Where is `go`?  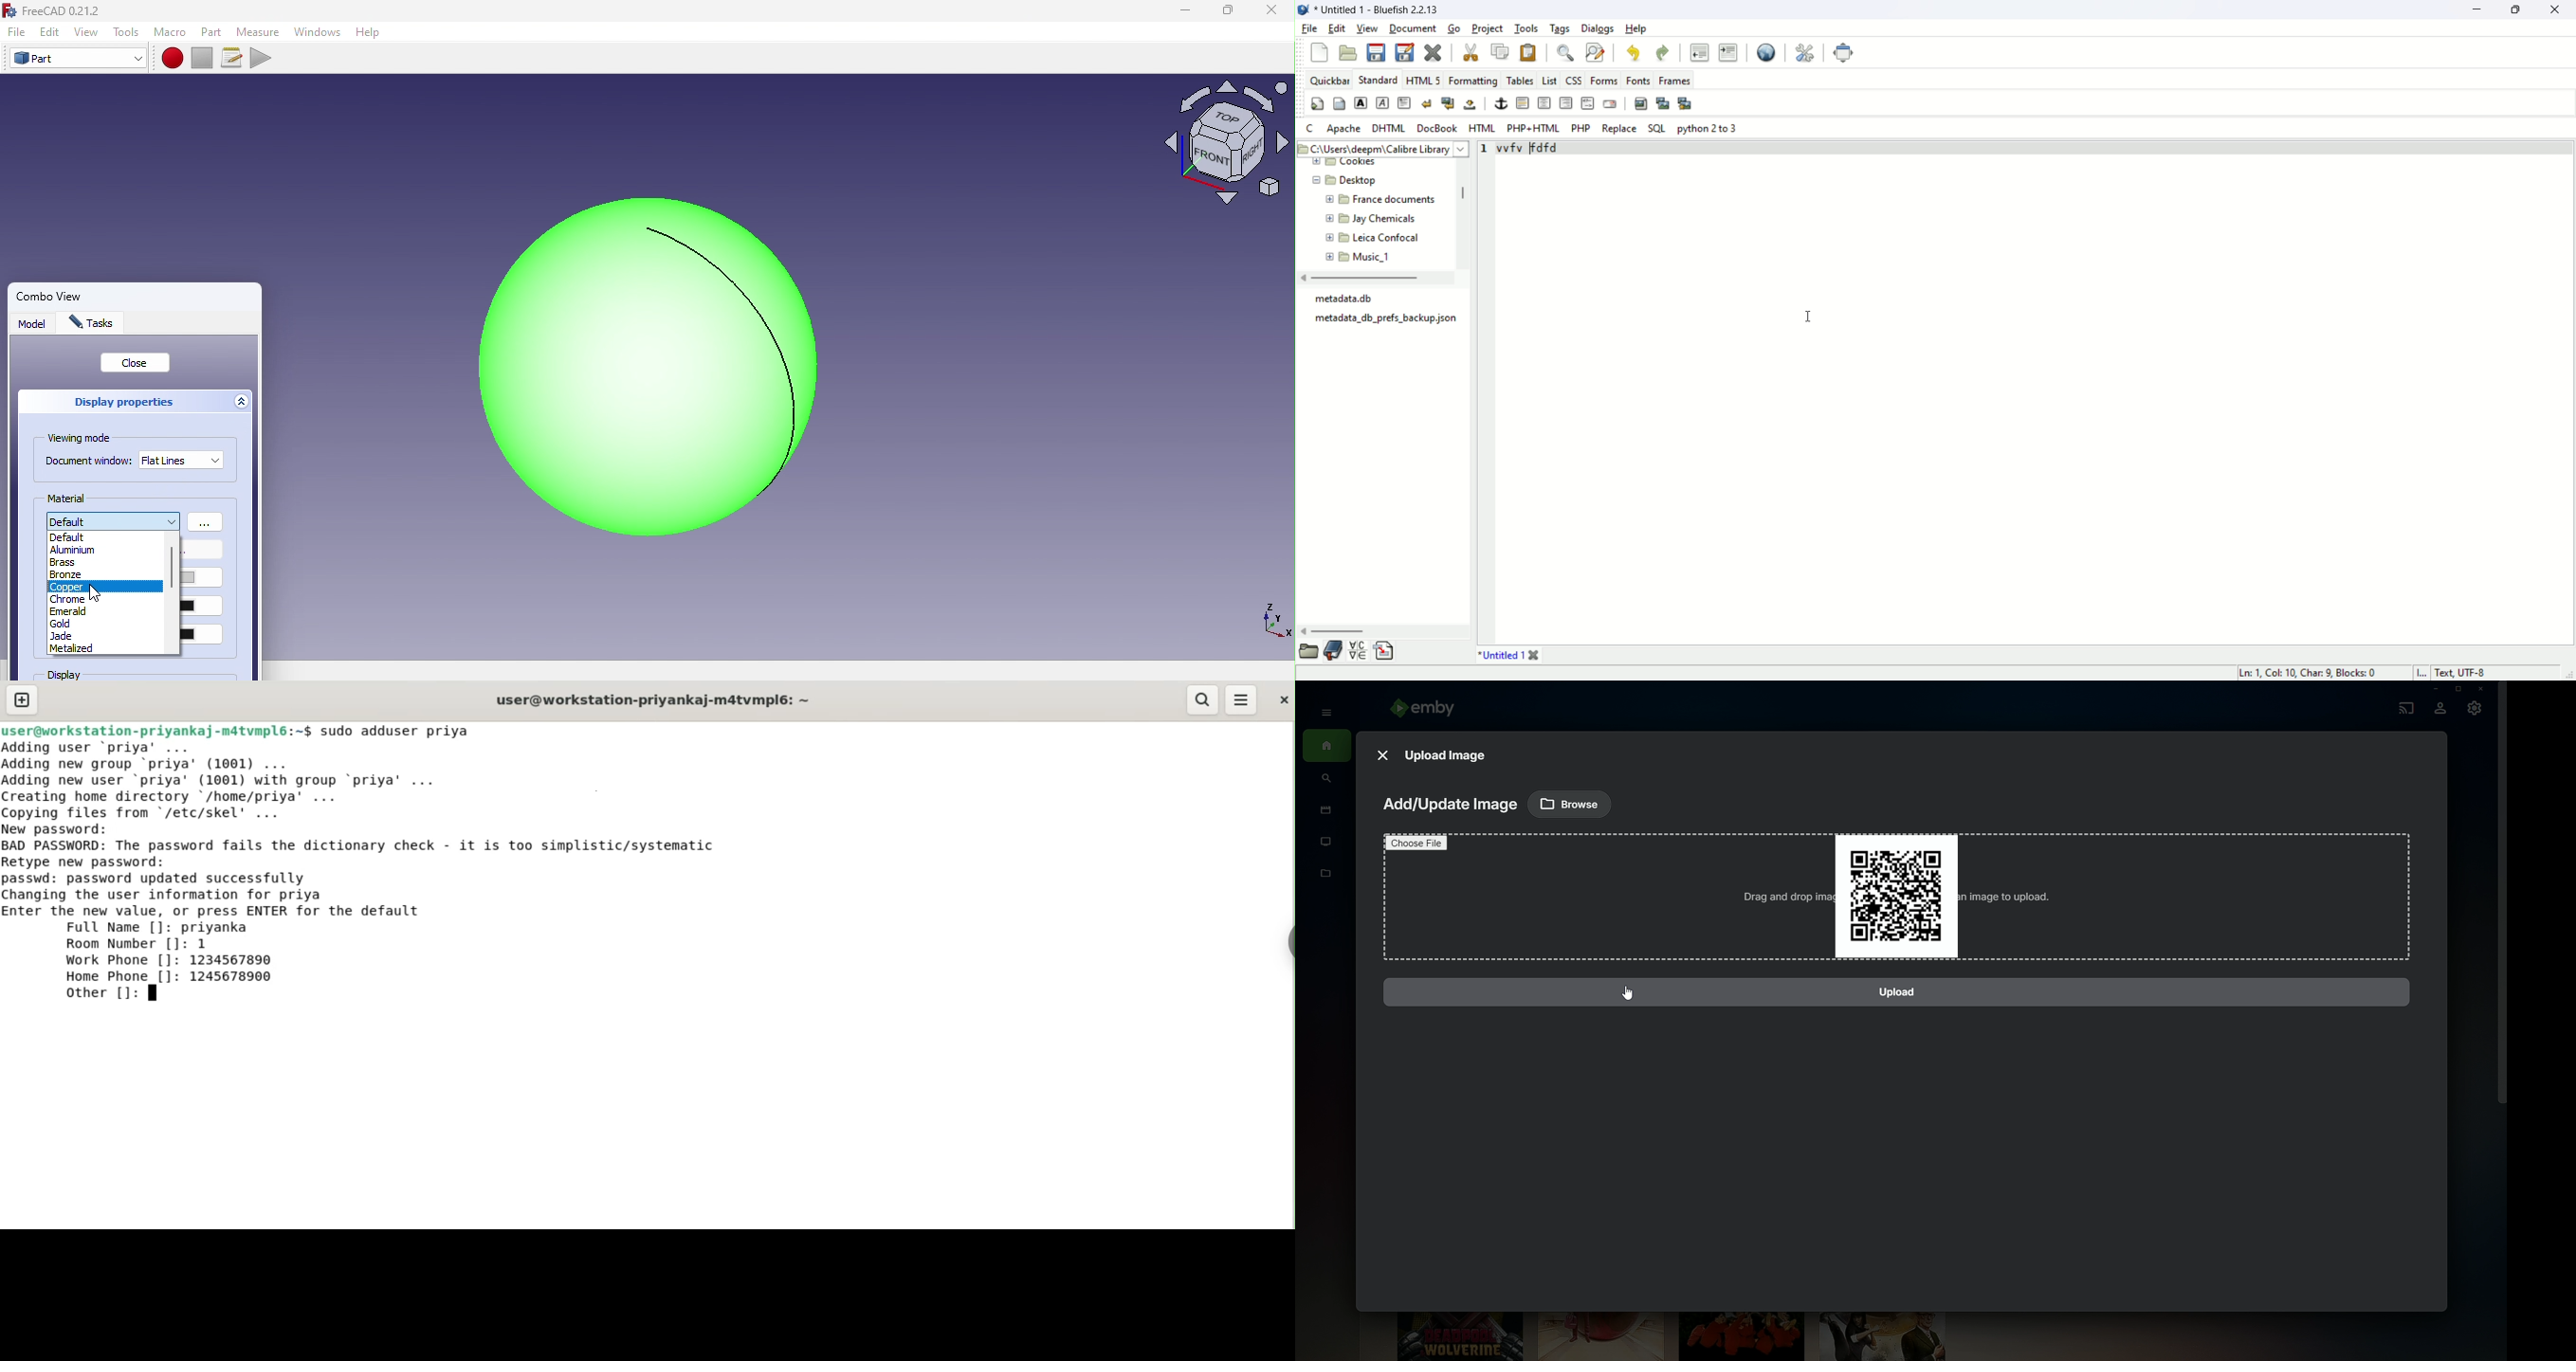 go is located at coordinates (1455, 29).